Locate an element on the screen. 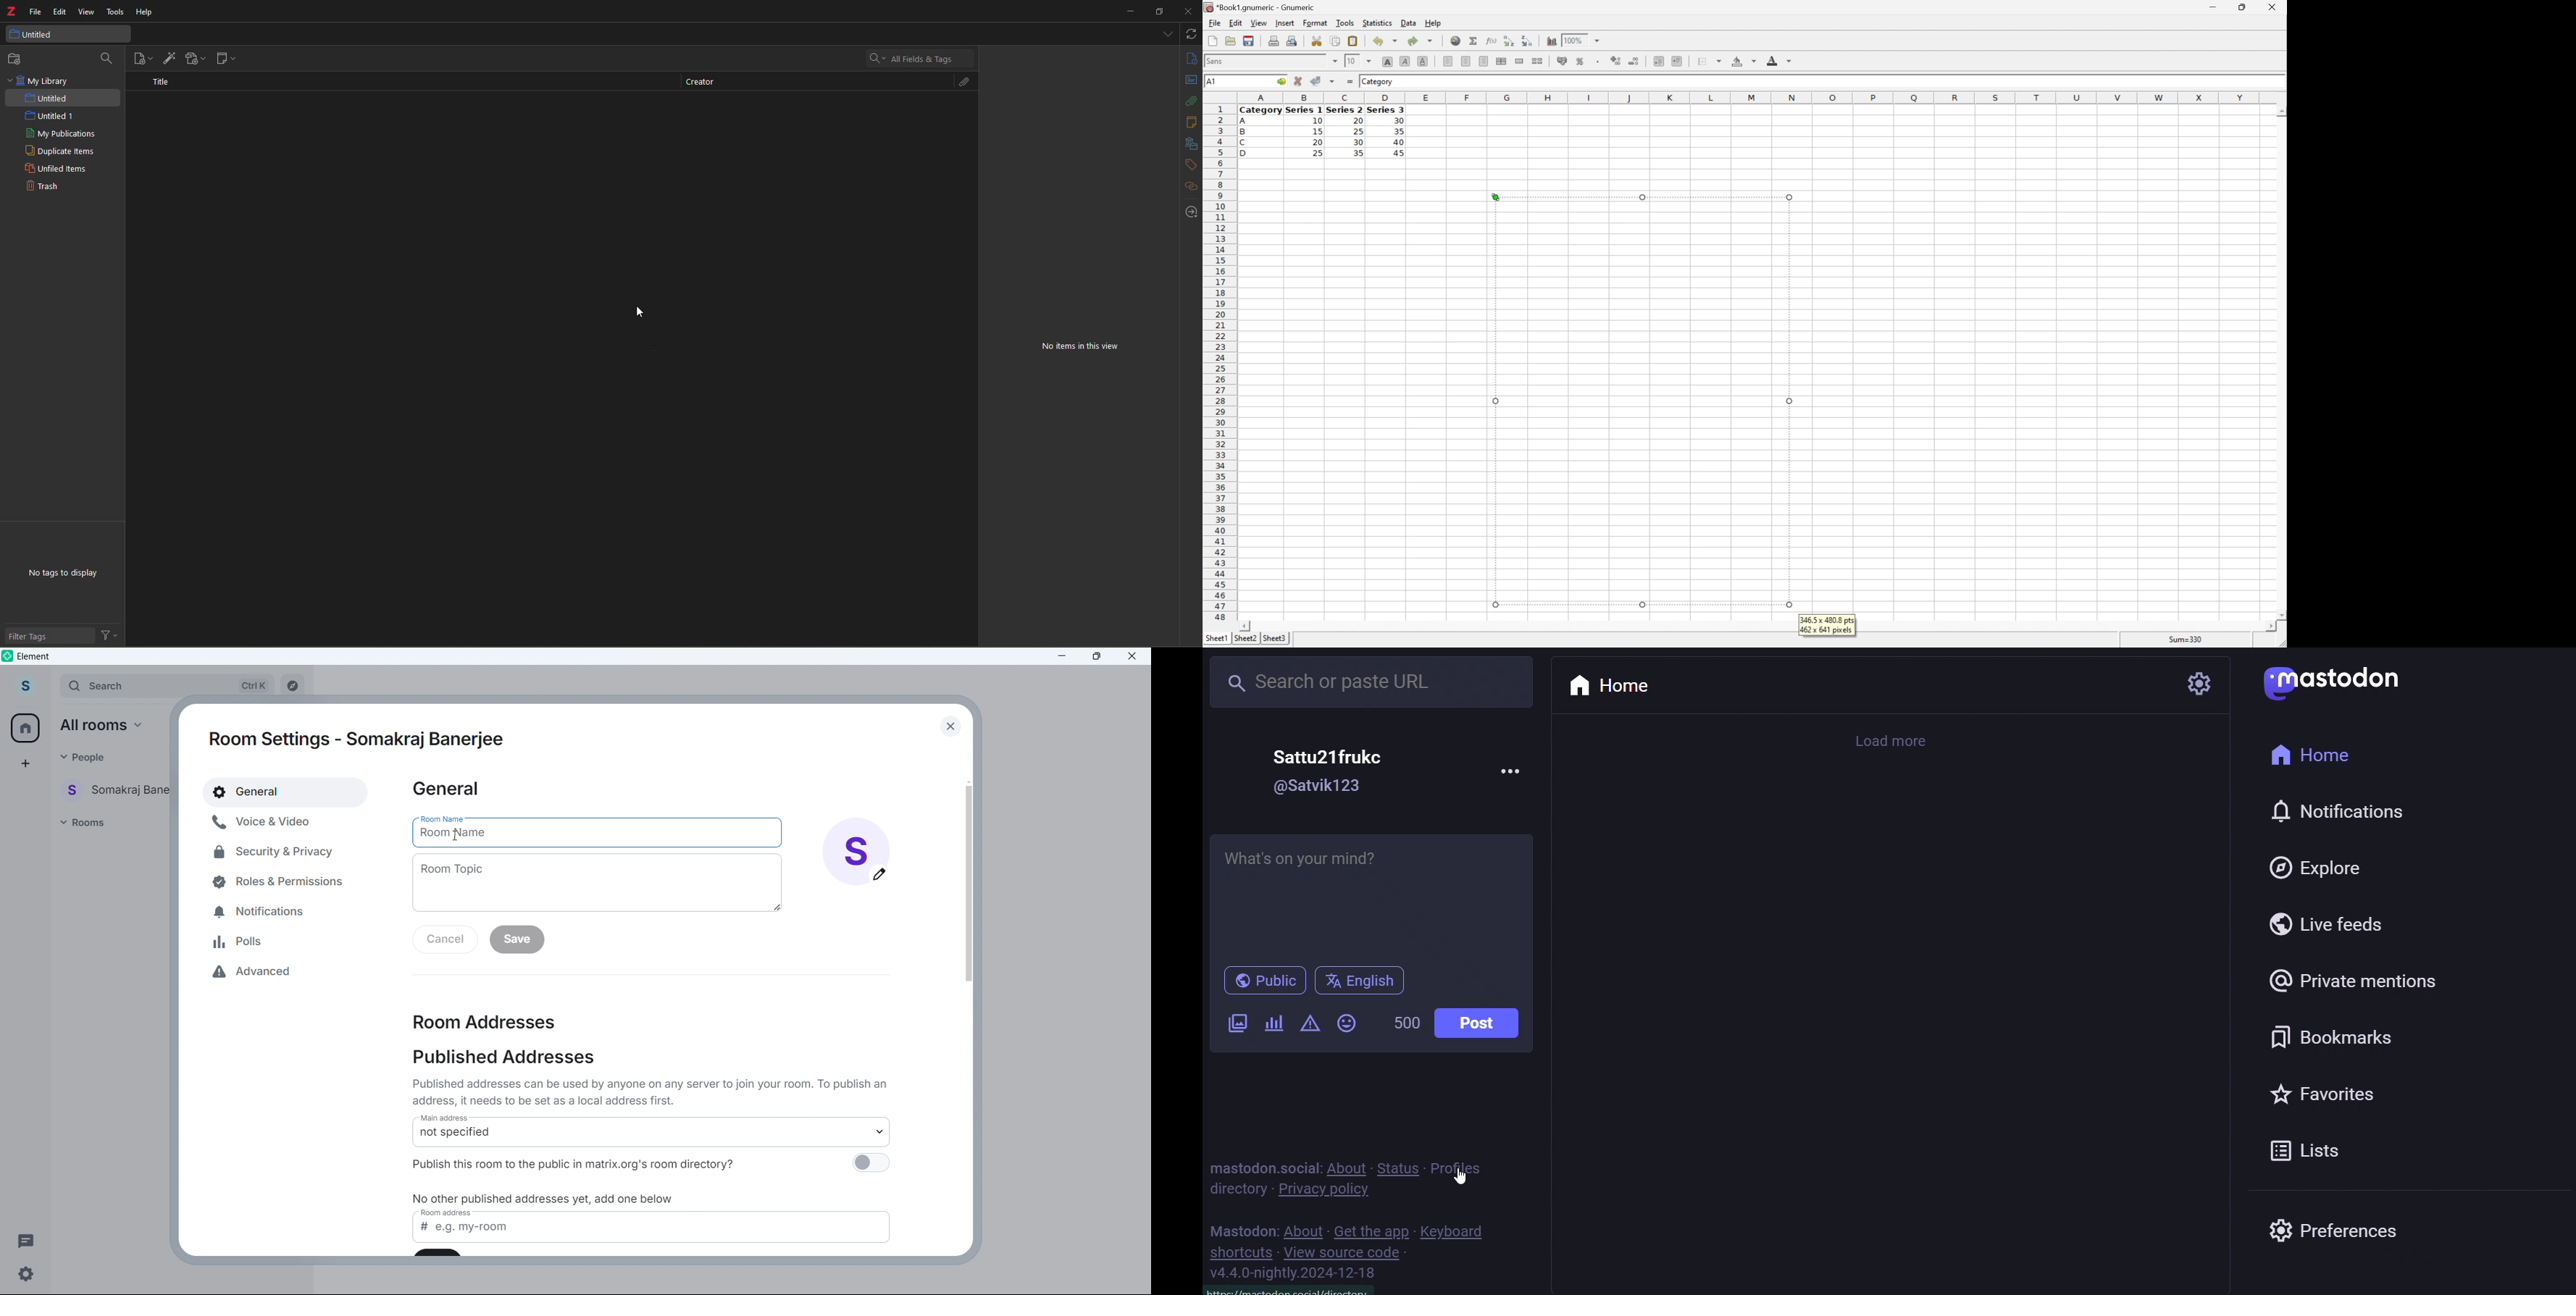 This screenshot has width=2576, height=1316. attach is located at coordinates (956, 81).